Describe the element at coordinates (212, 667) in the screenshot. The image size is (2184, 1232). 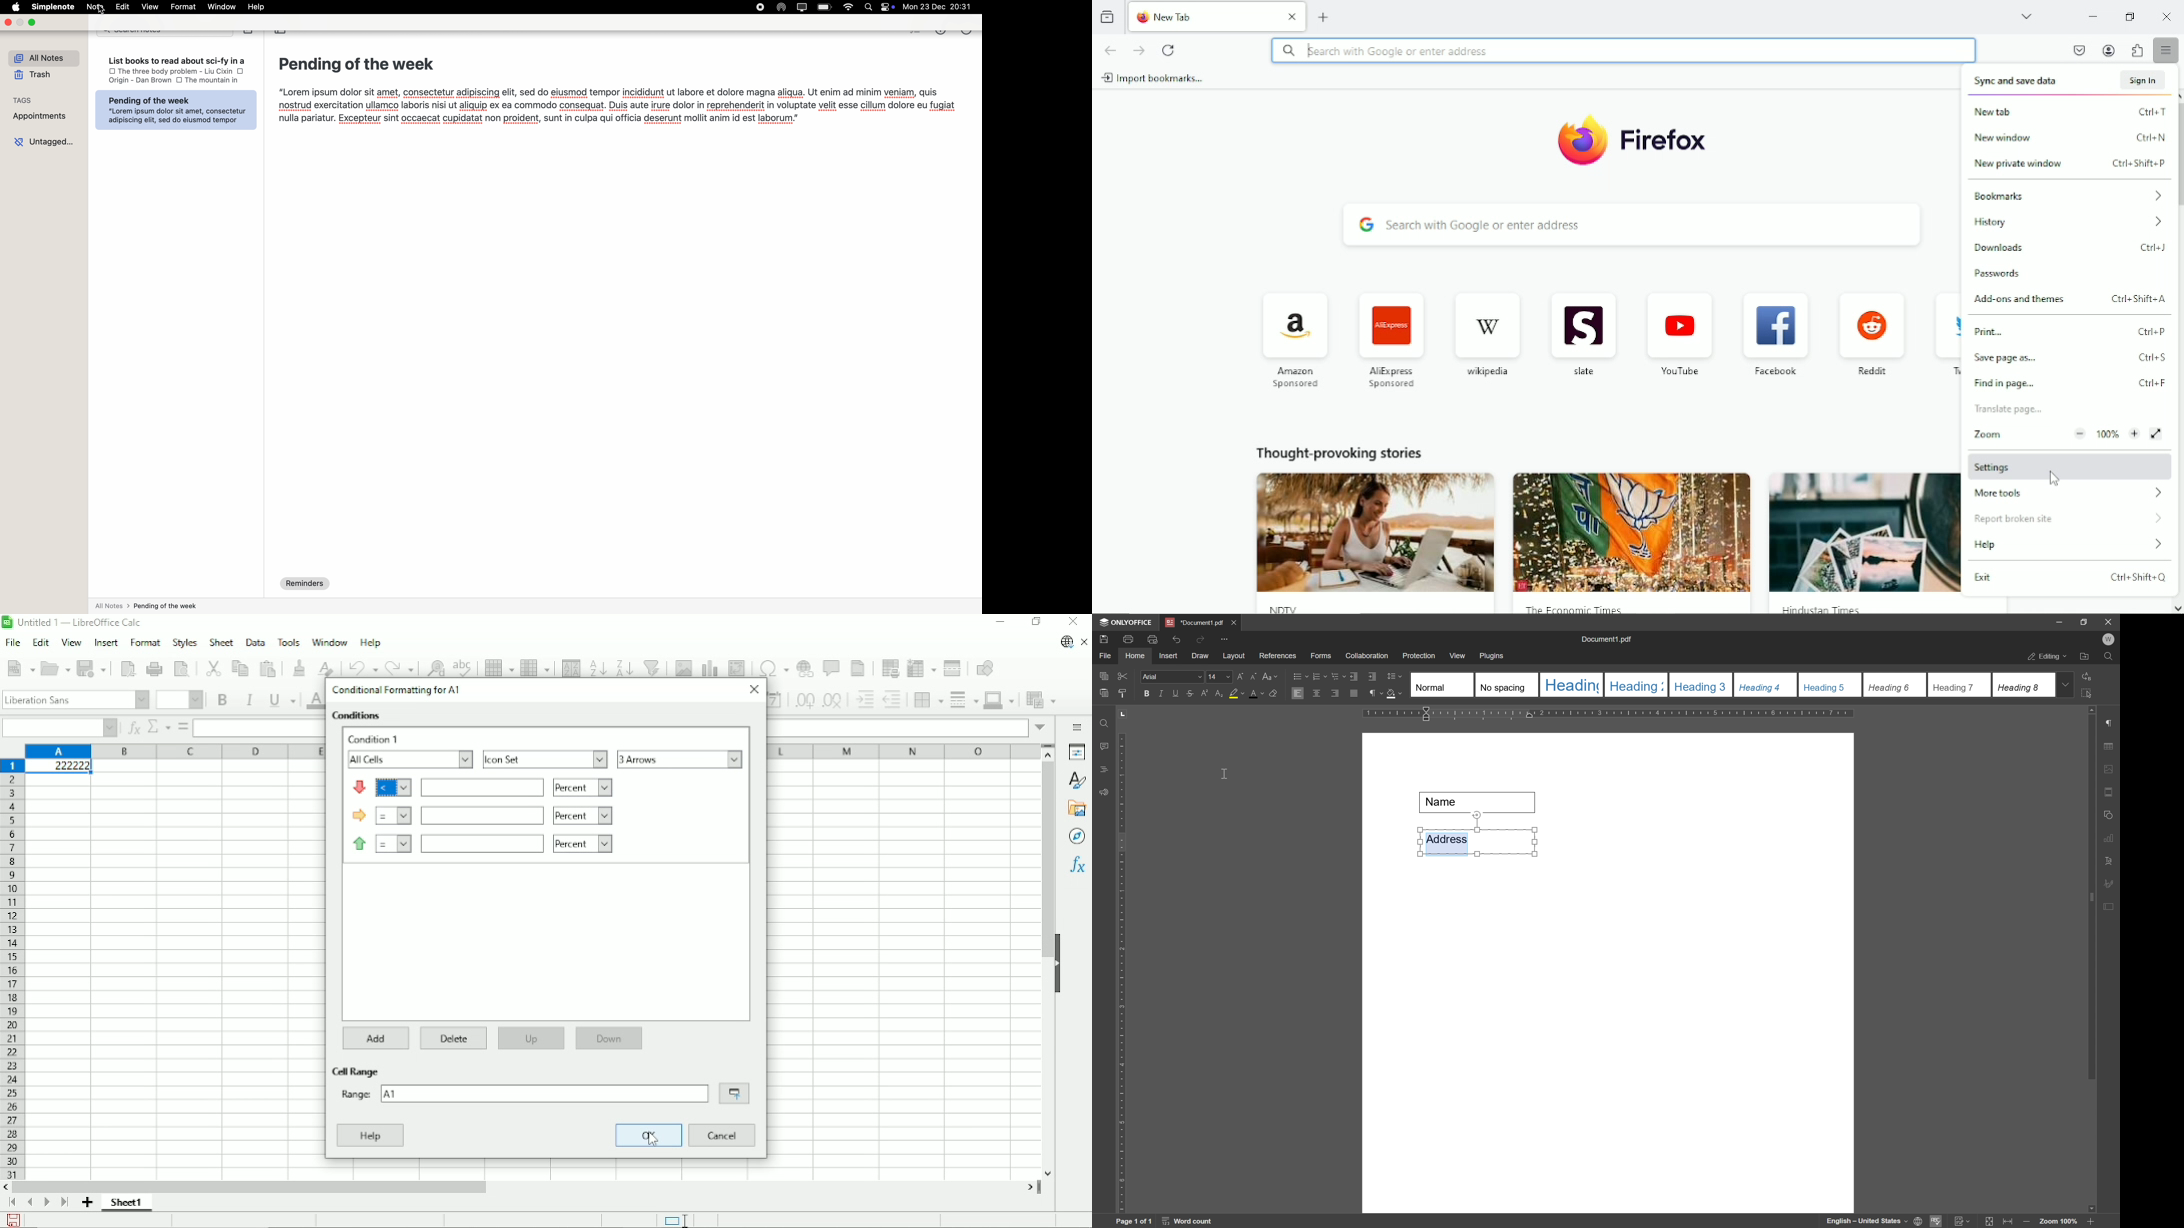
I see `Cut` at that location.